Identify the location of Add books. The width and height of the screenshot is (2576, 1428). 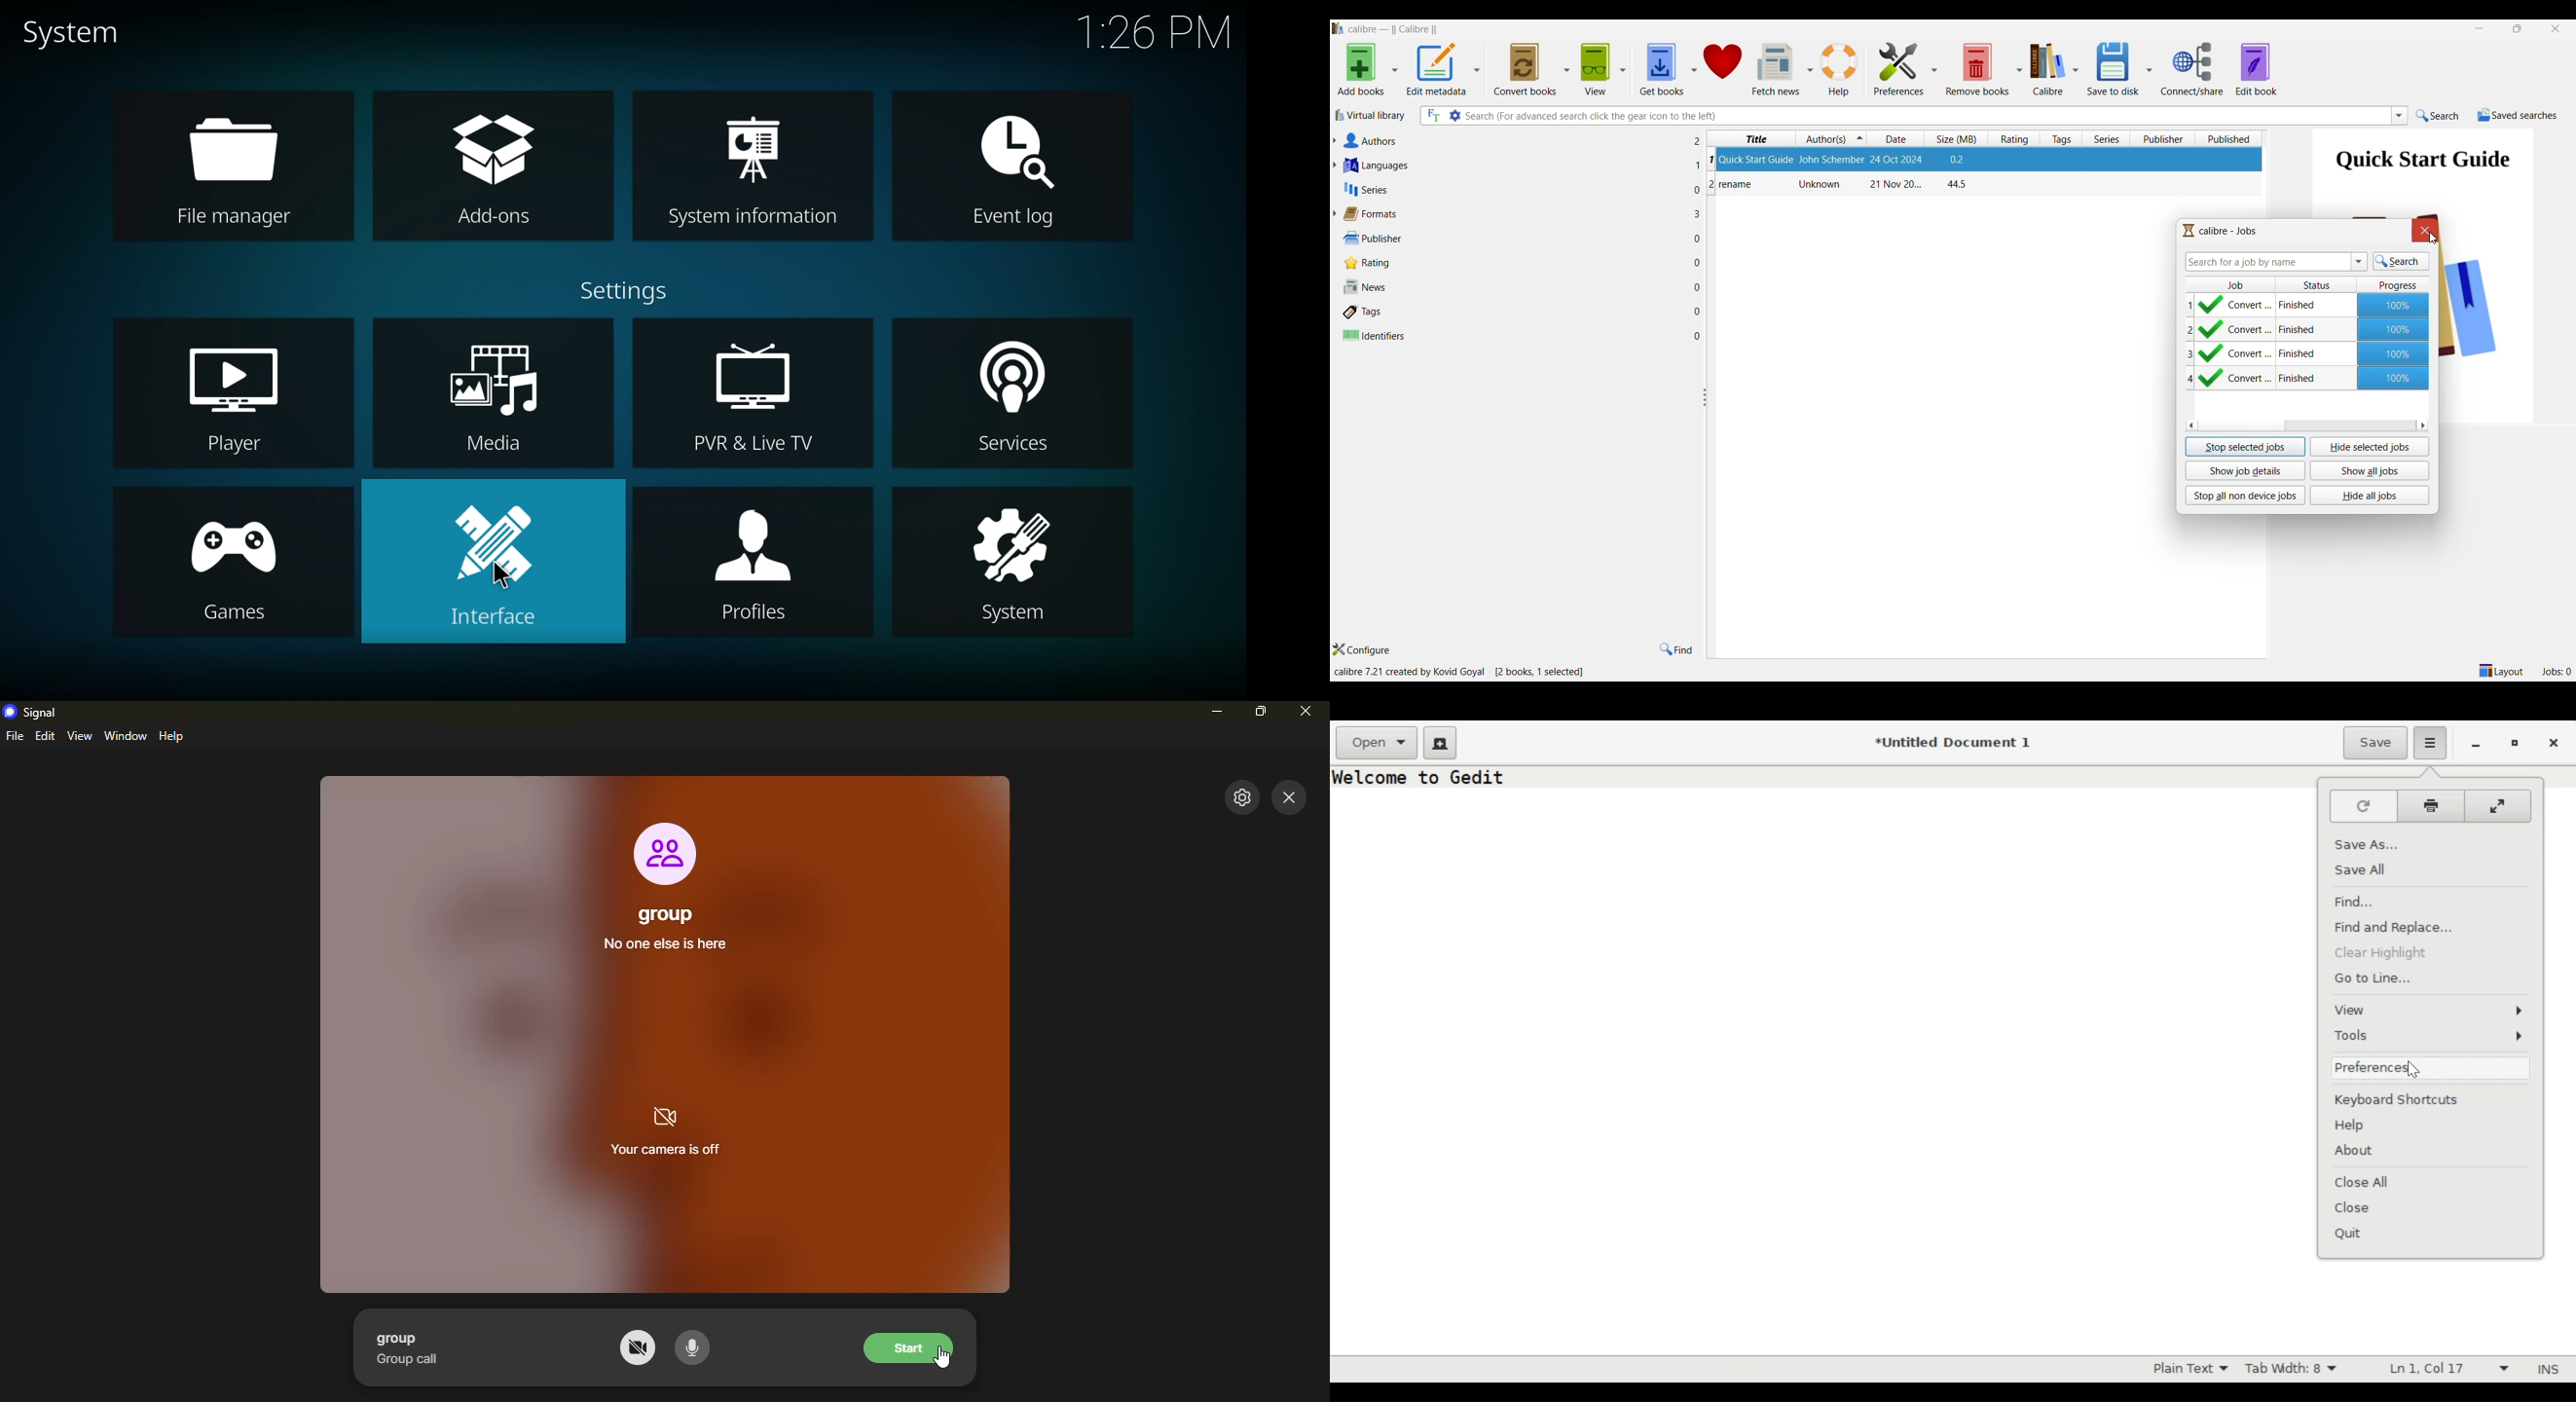
(1361, 69).